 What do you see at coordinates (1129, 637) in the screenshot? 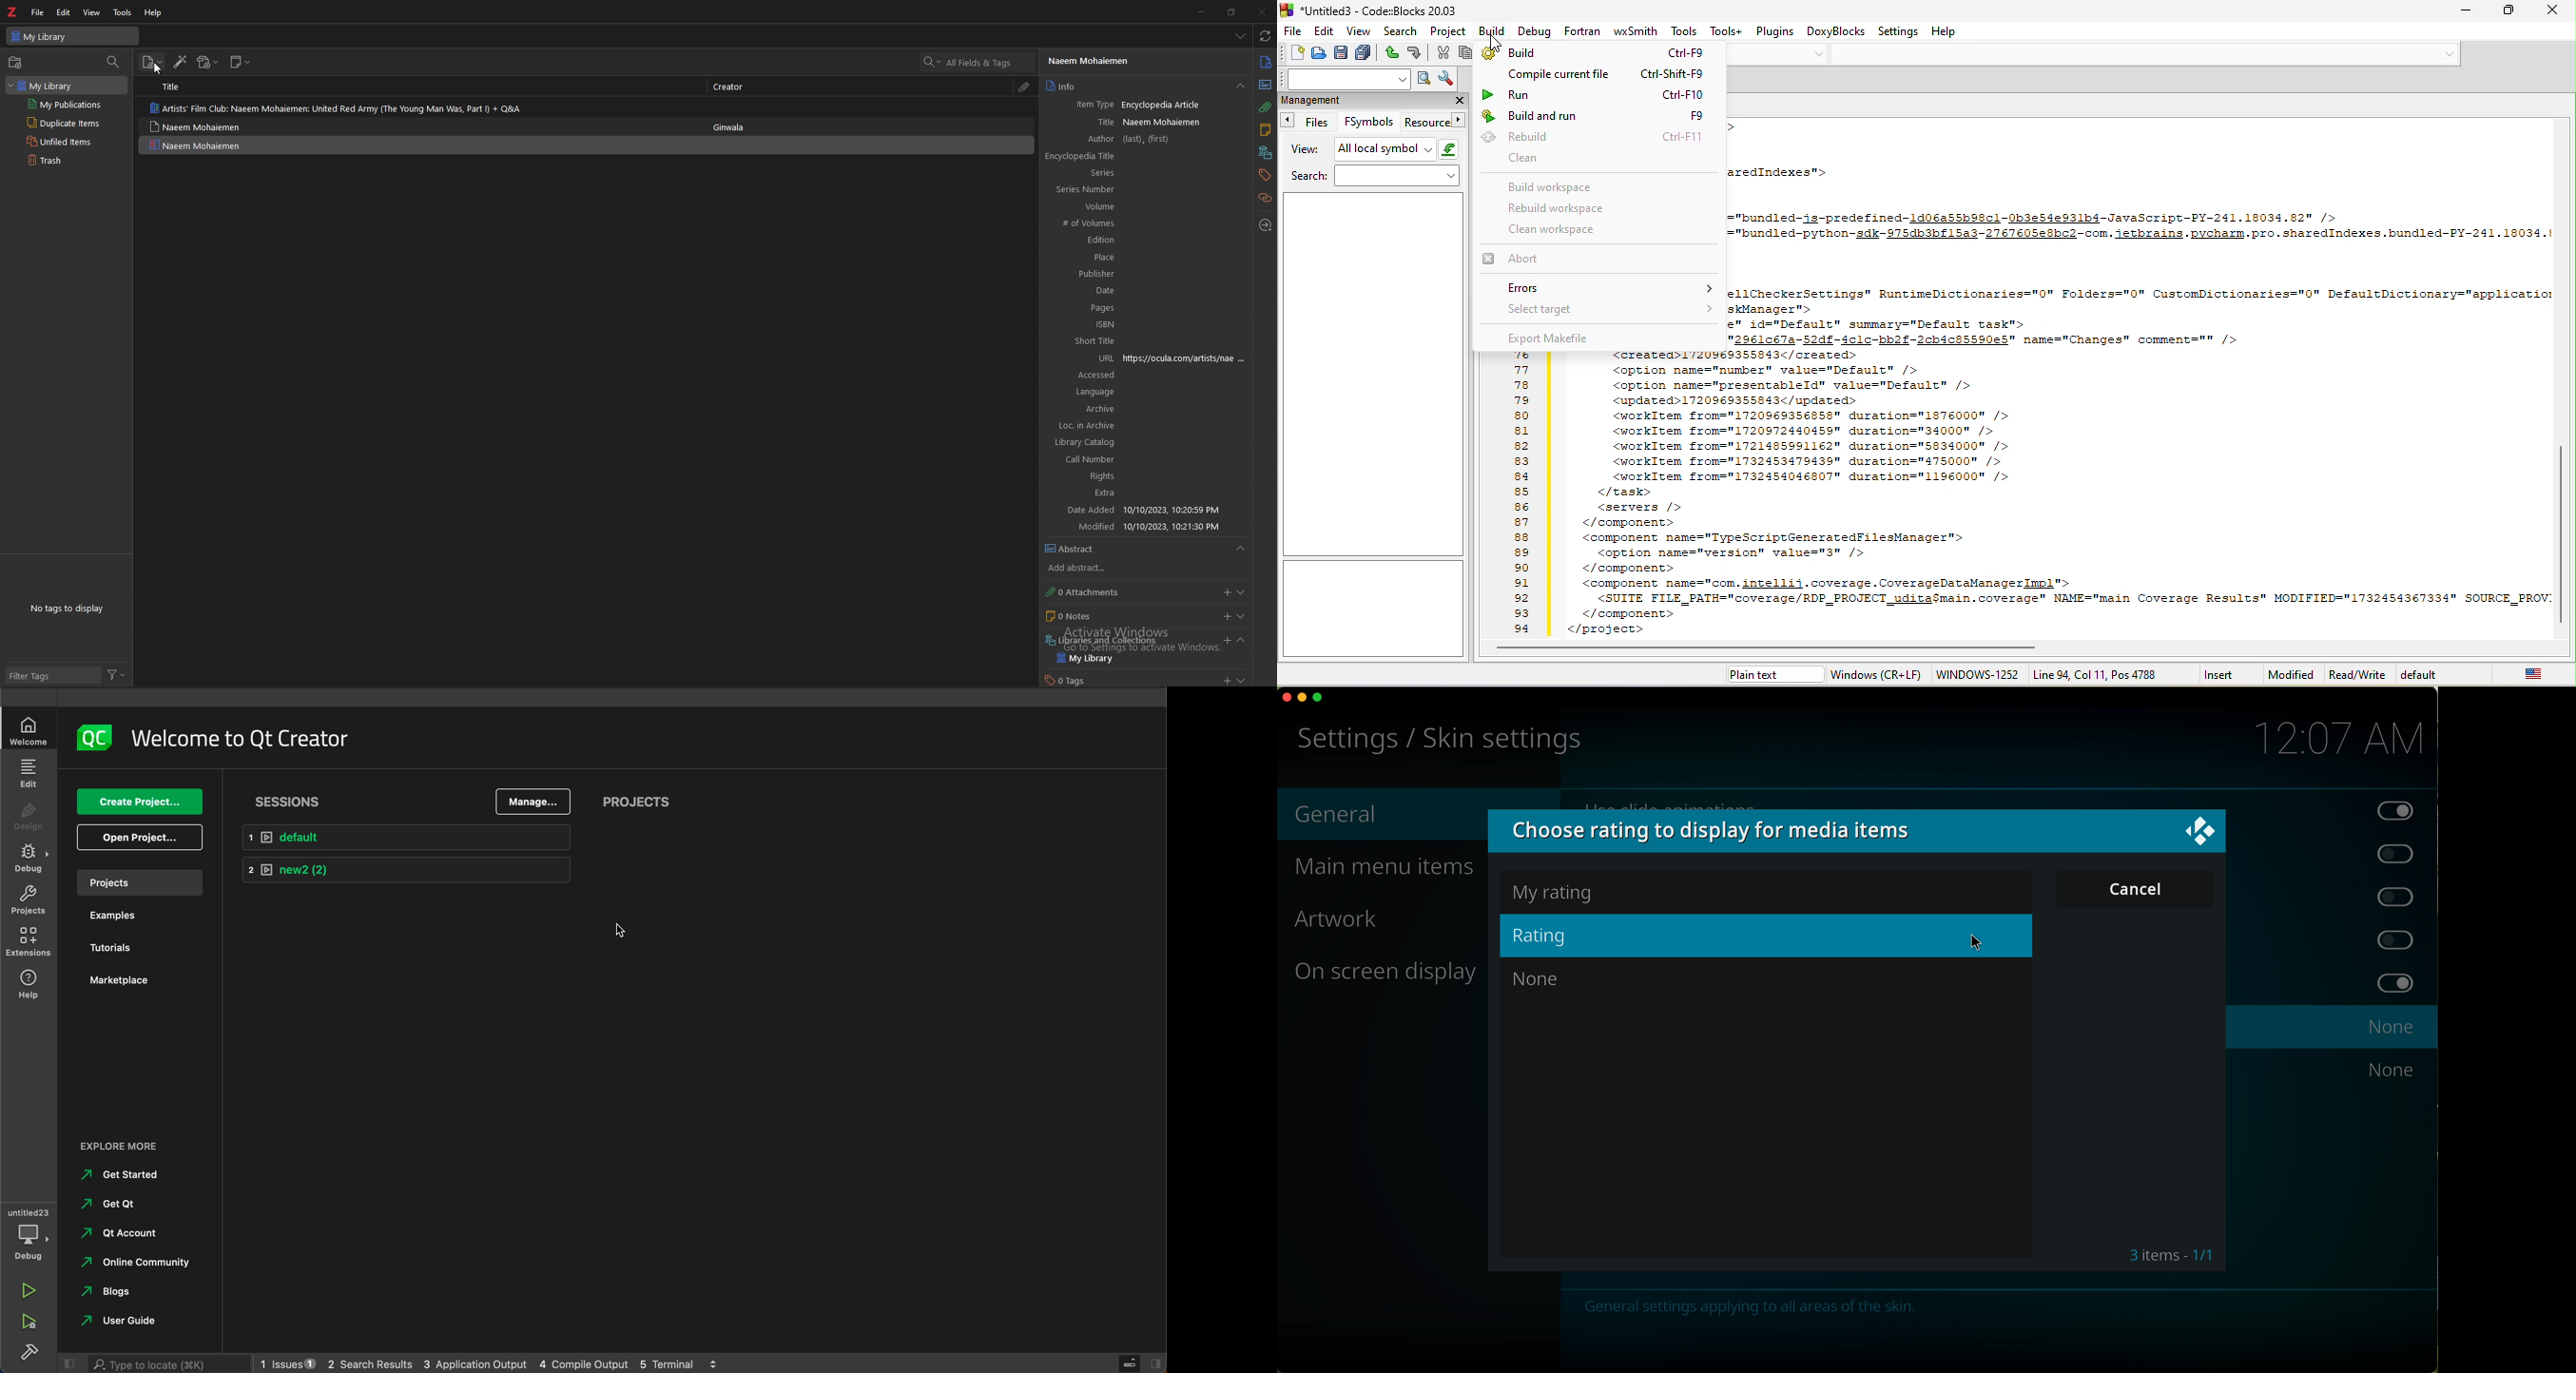
I see `libraries and collection` at bounding box center [1129, 637].